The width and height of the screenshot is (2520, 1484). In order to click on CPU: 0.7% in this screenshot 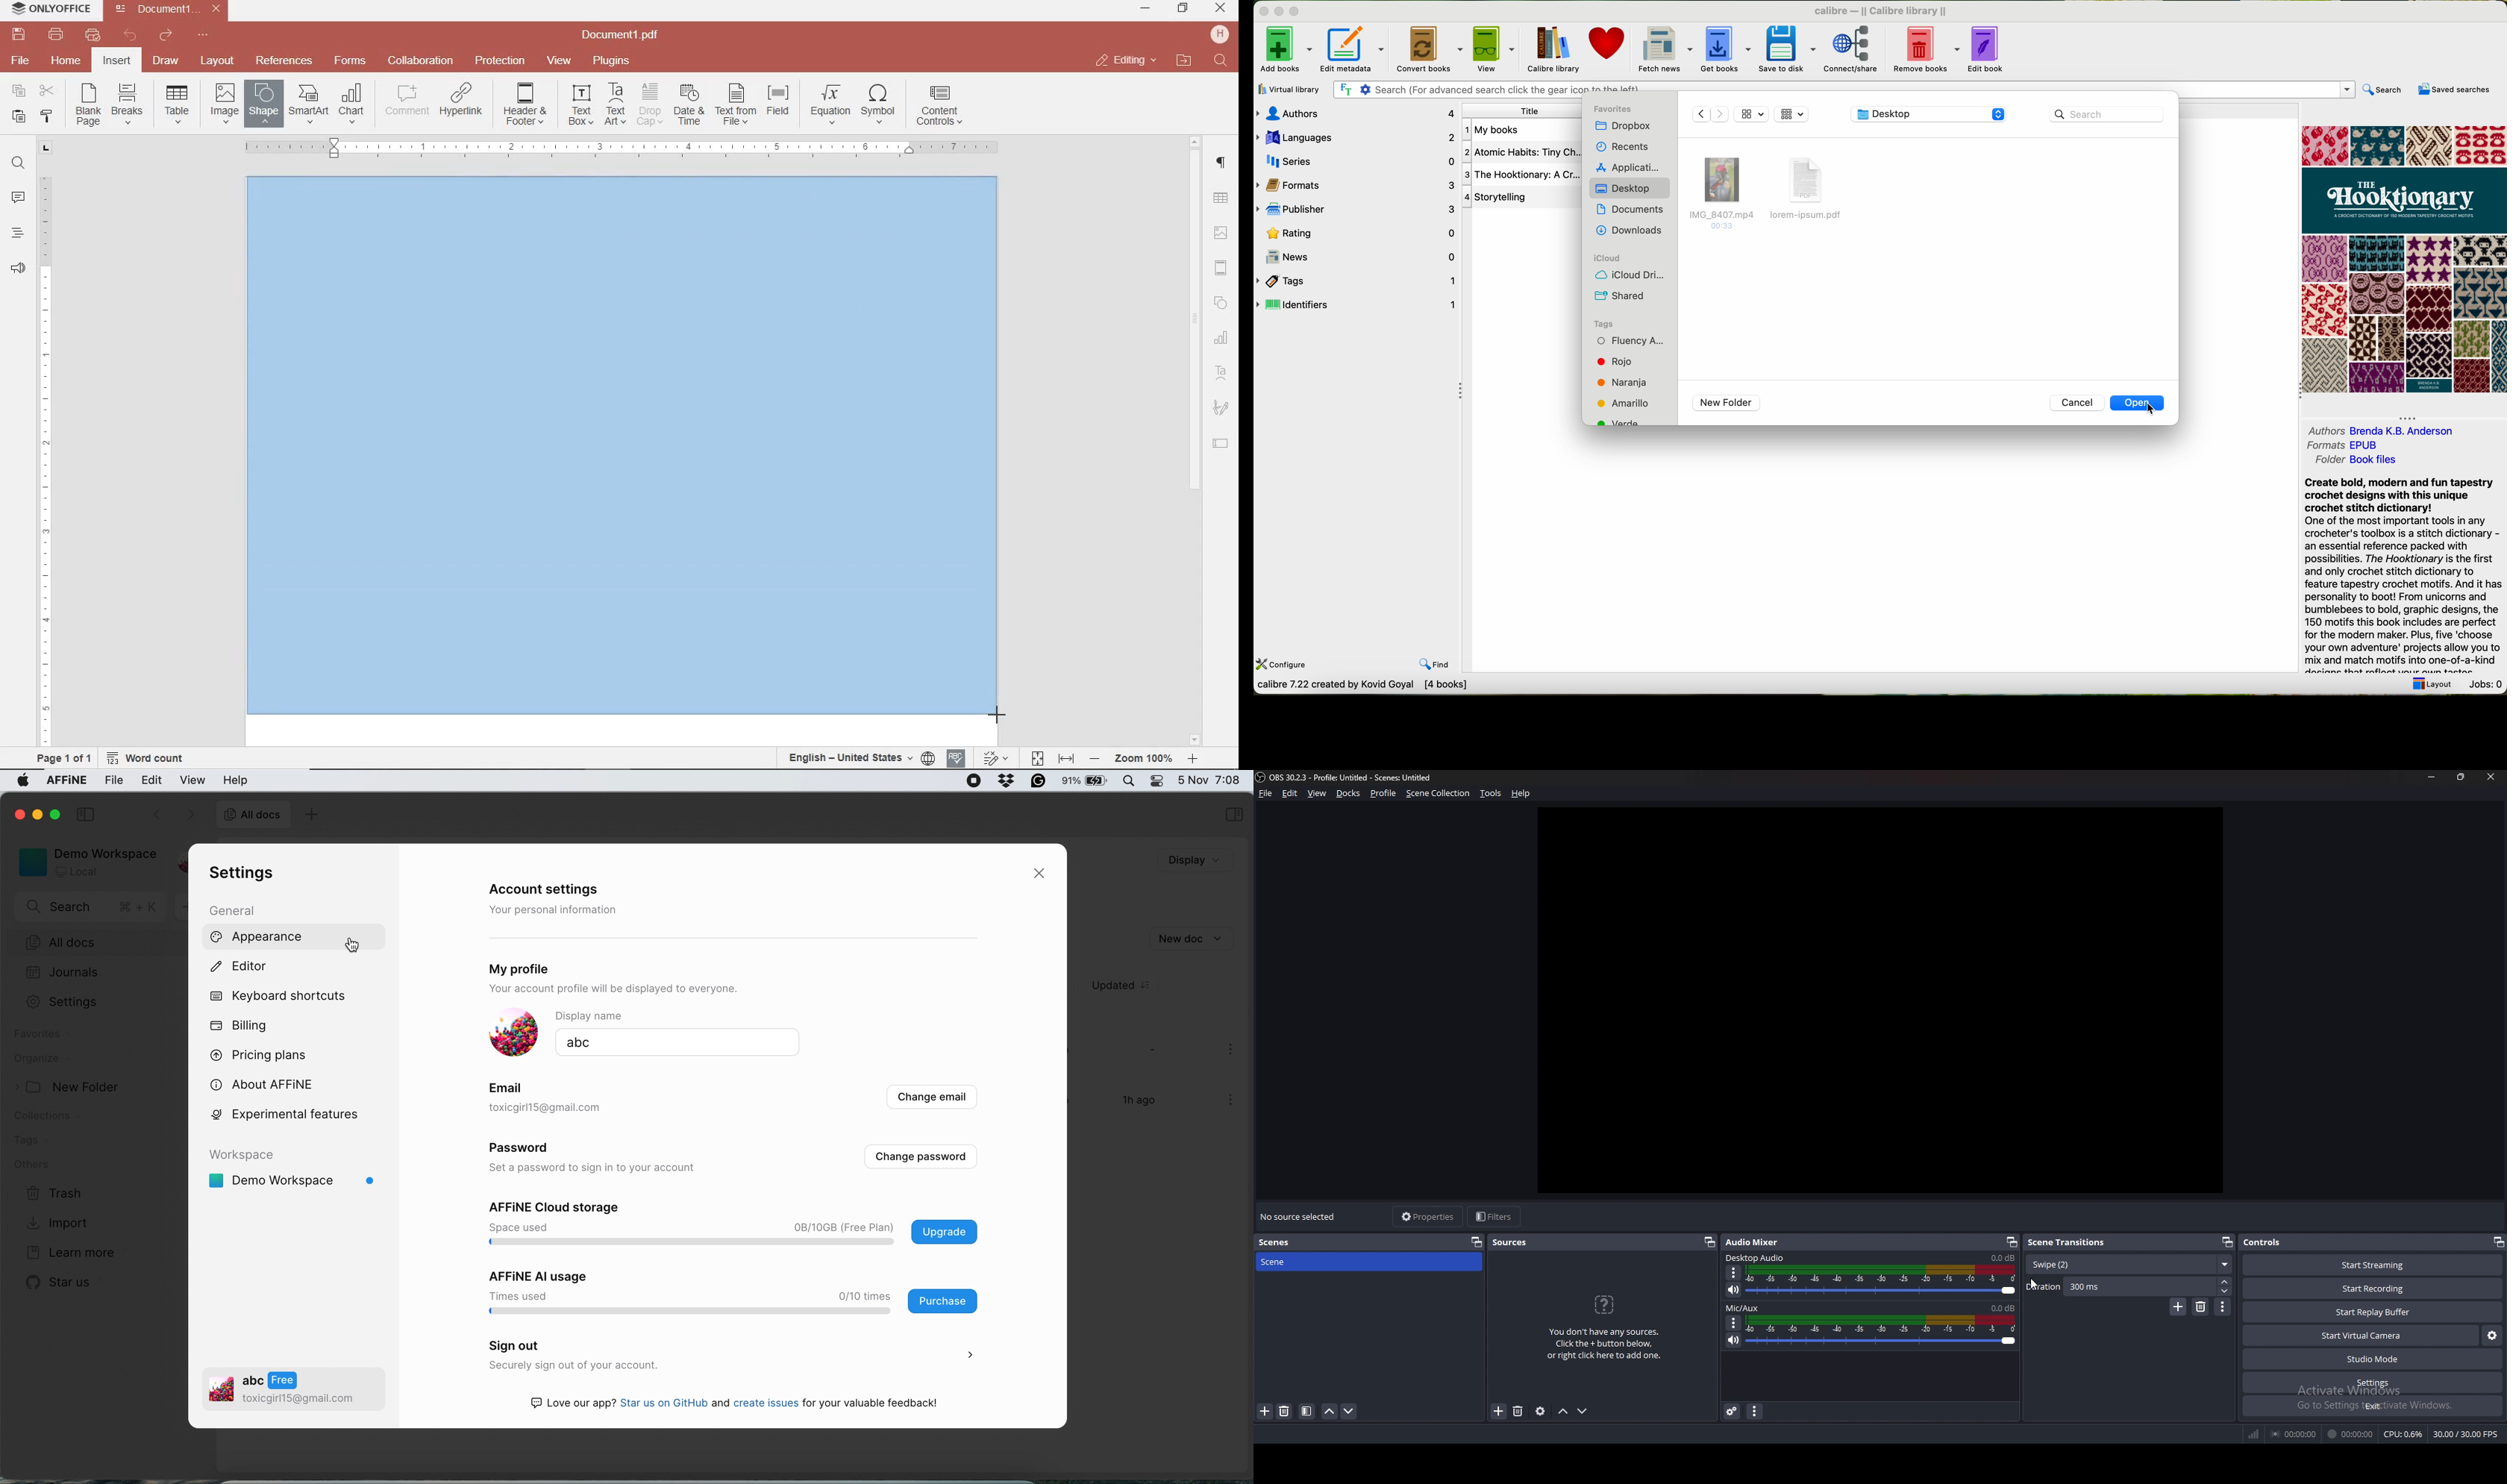, I will do `click(2405, 1435)`.